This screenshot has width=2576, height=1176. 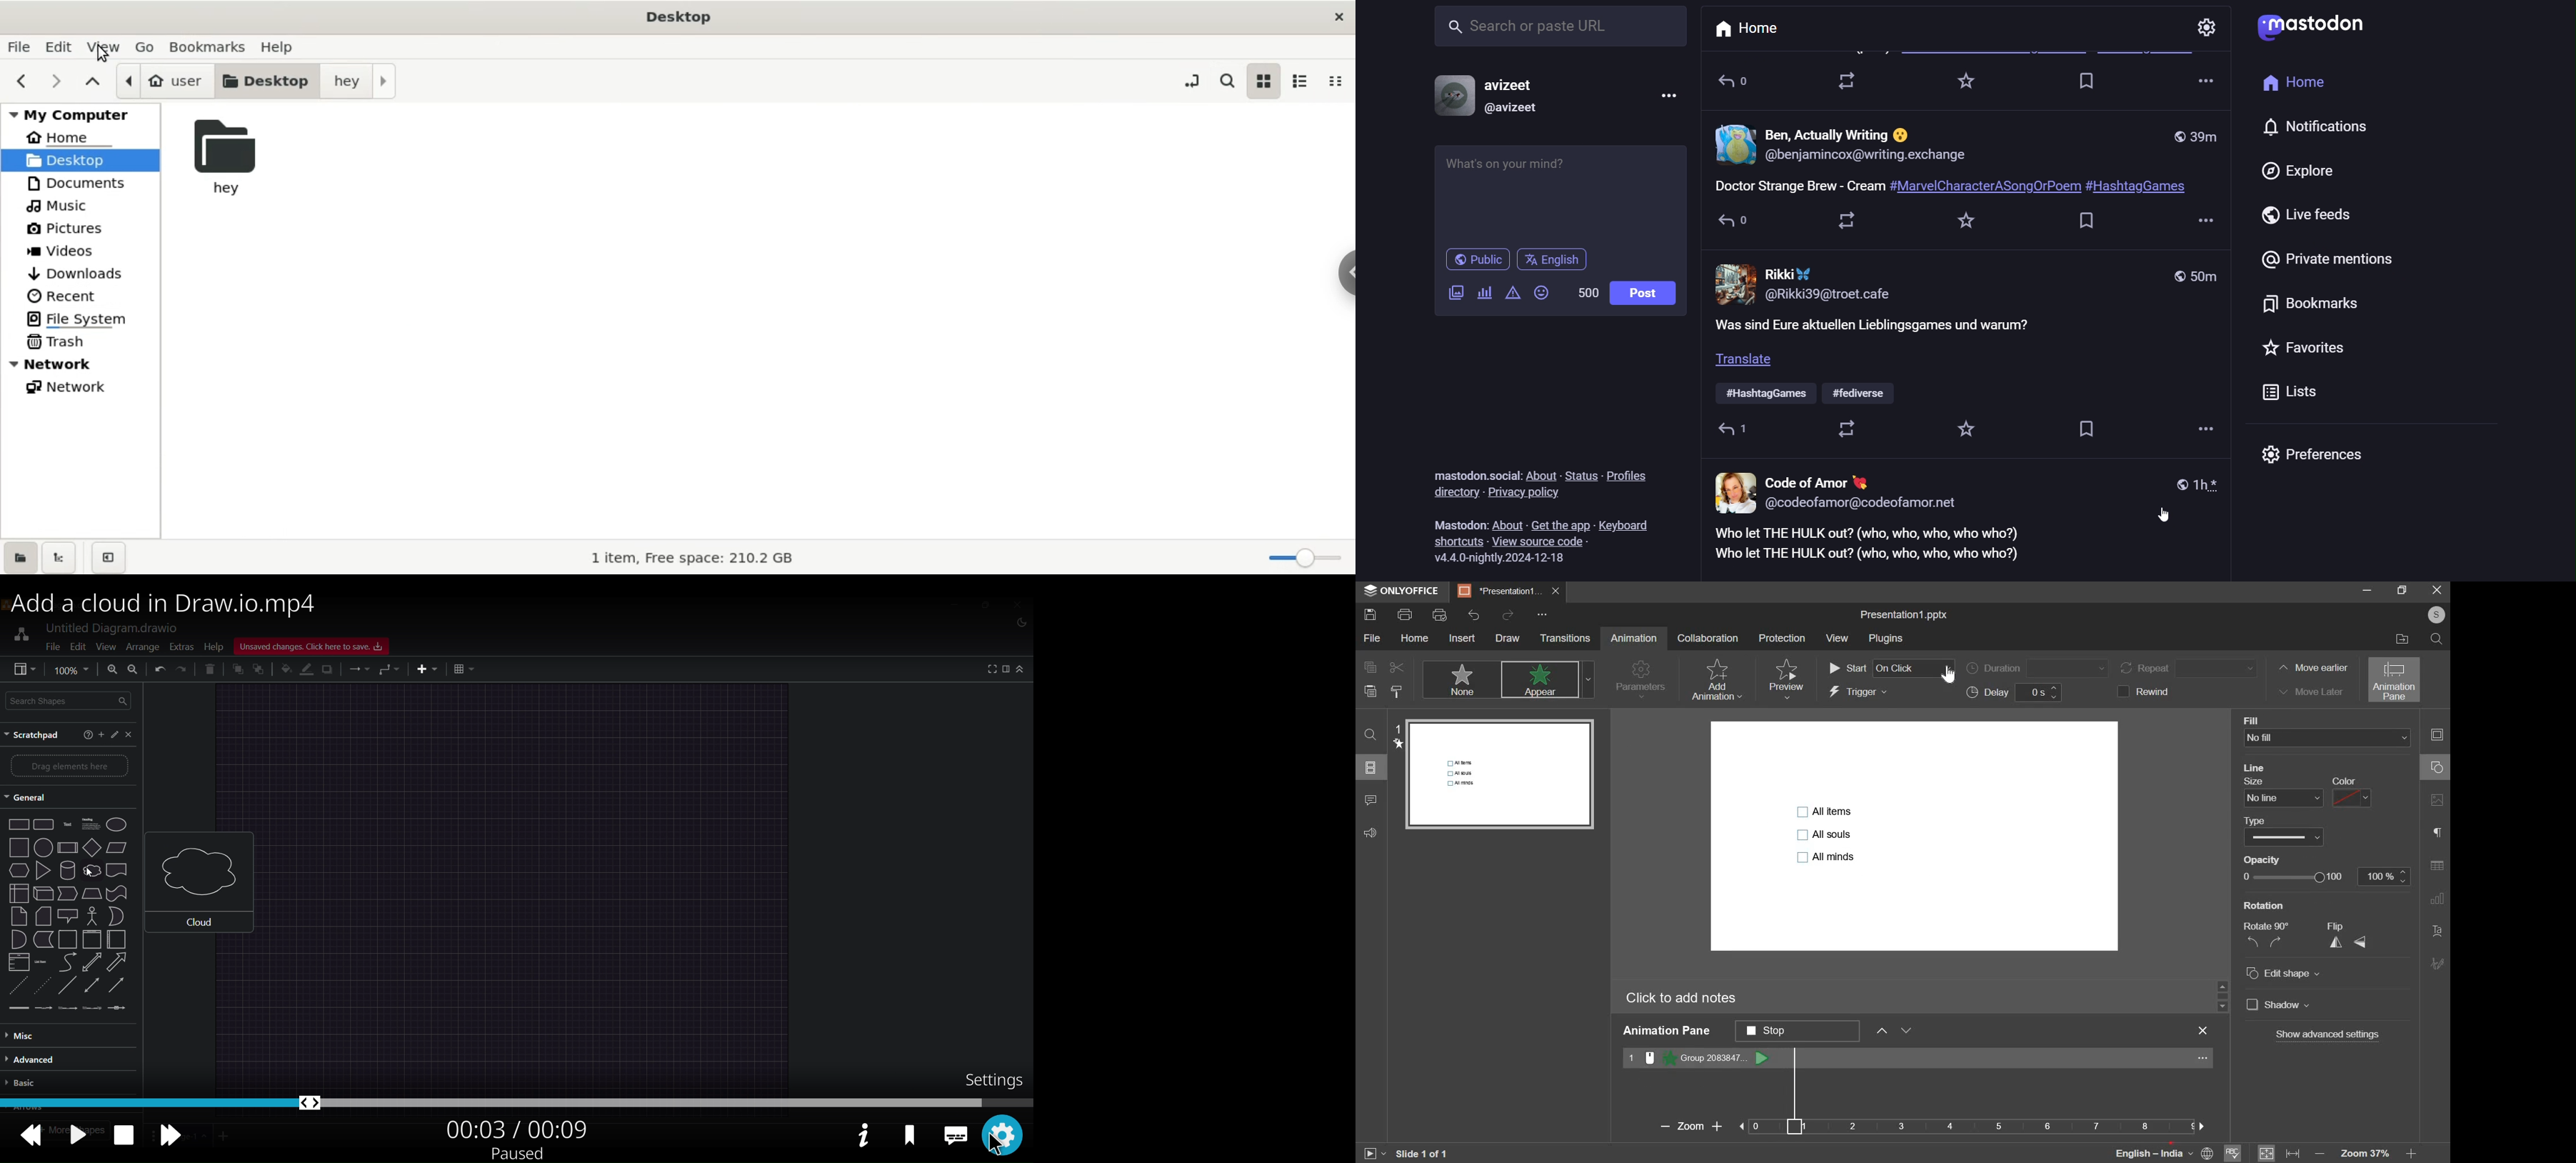 What do you see at coordinates (1708, 637) in the screenshot?
I see `collaboration` at bounding box center [1708, 637].